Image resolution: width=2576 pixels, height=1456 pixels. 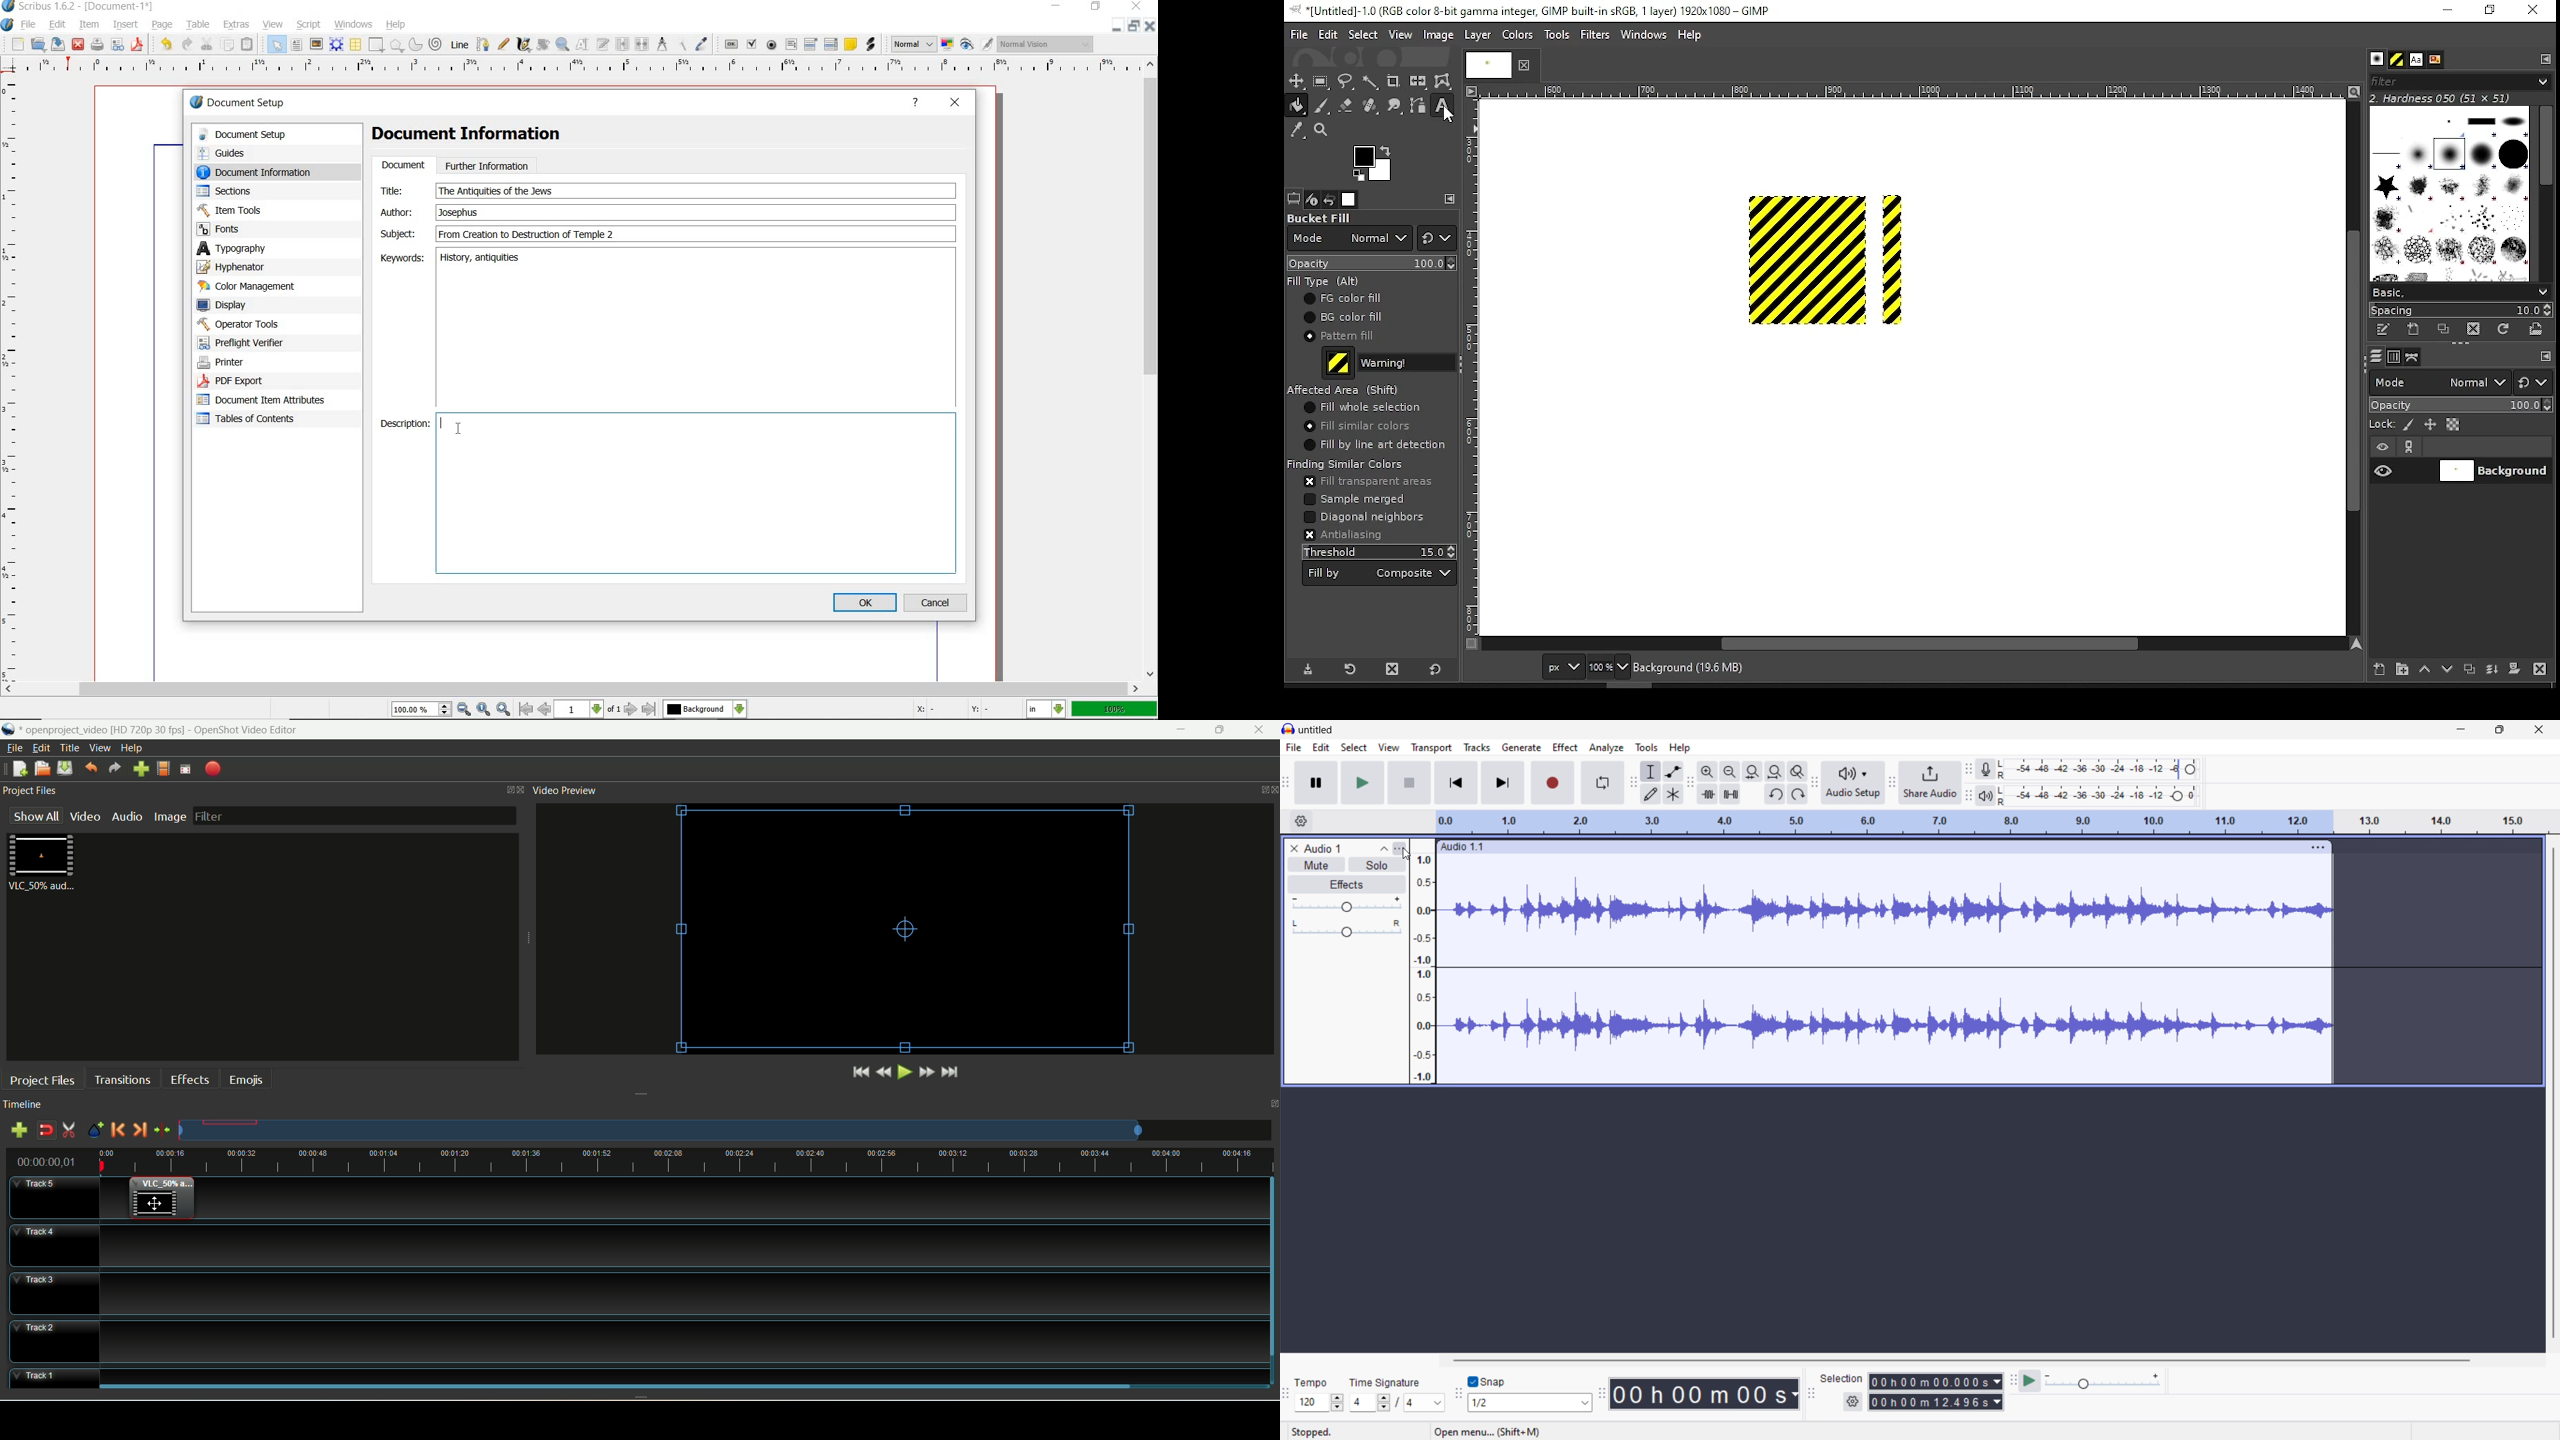 What do you see at coordinates (397, 233) in the screenshot?
I see `subject` at bounding box center [397, 233].